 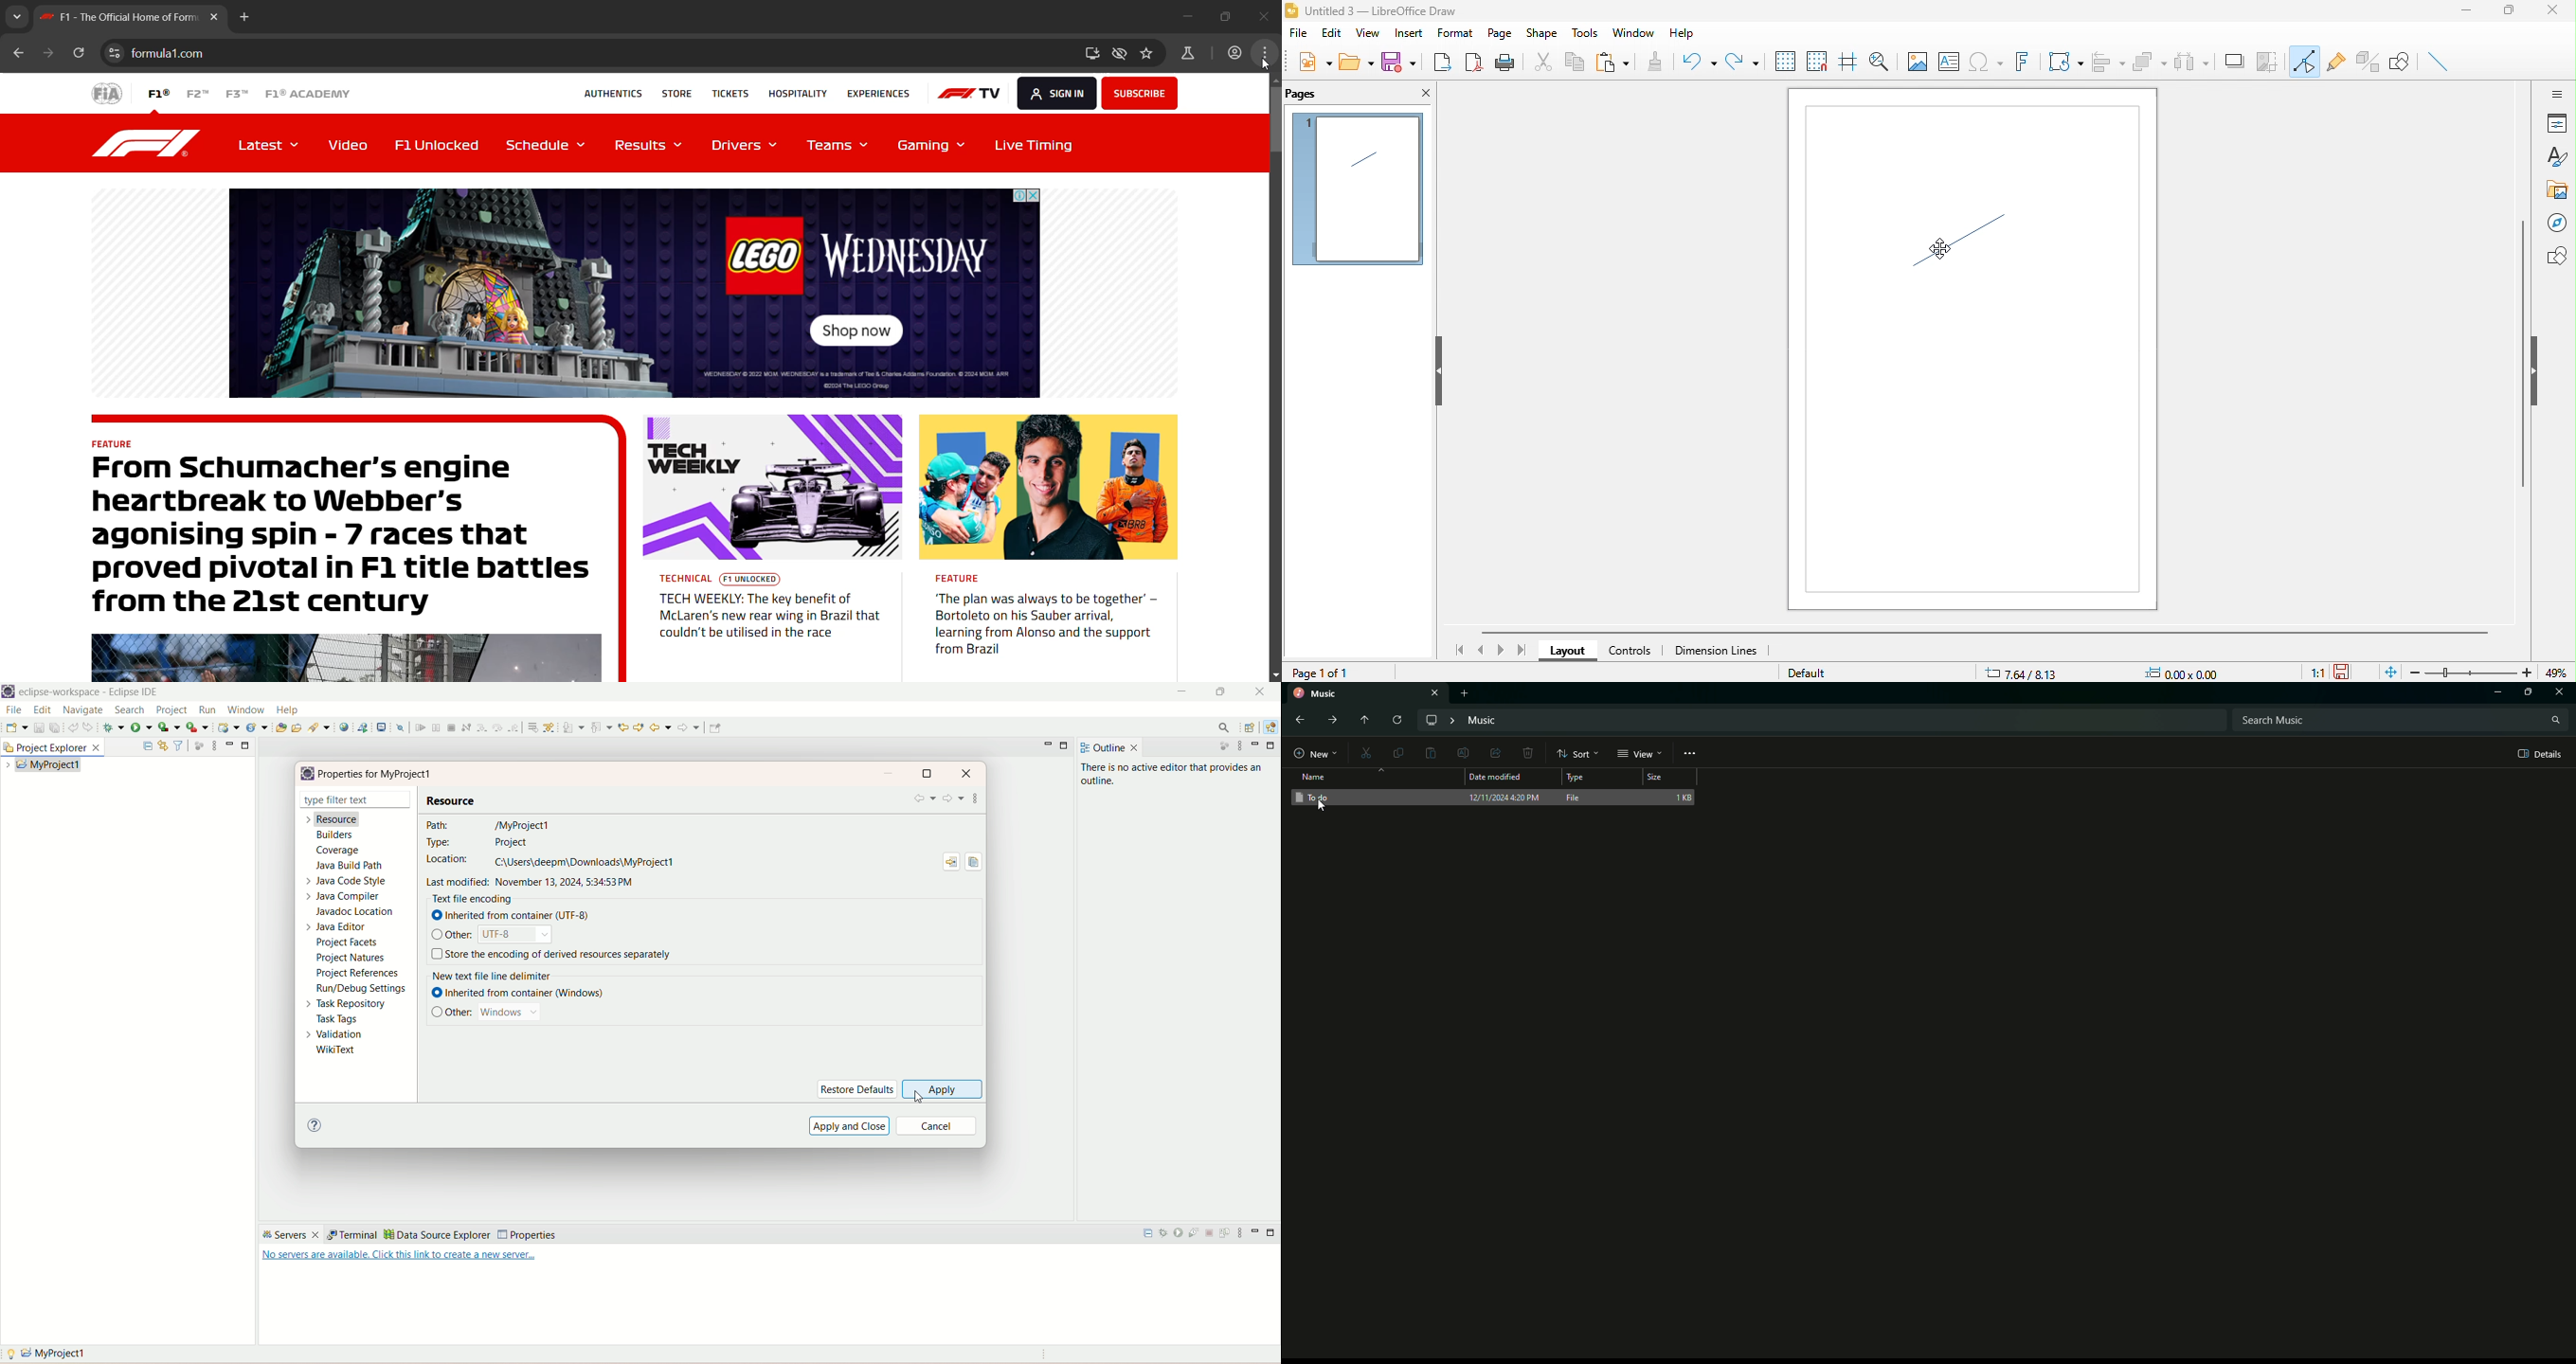 What do you see at coordinates (19, 55) in the screenshot?
I see `click to go back` at bounding box center [19, 55].